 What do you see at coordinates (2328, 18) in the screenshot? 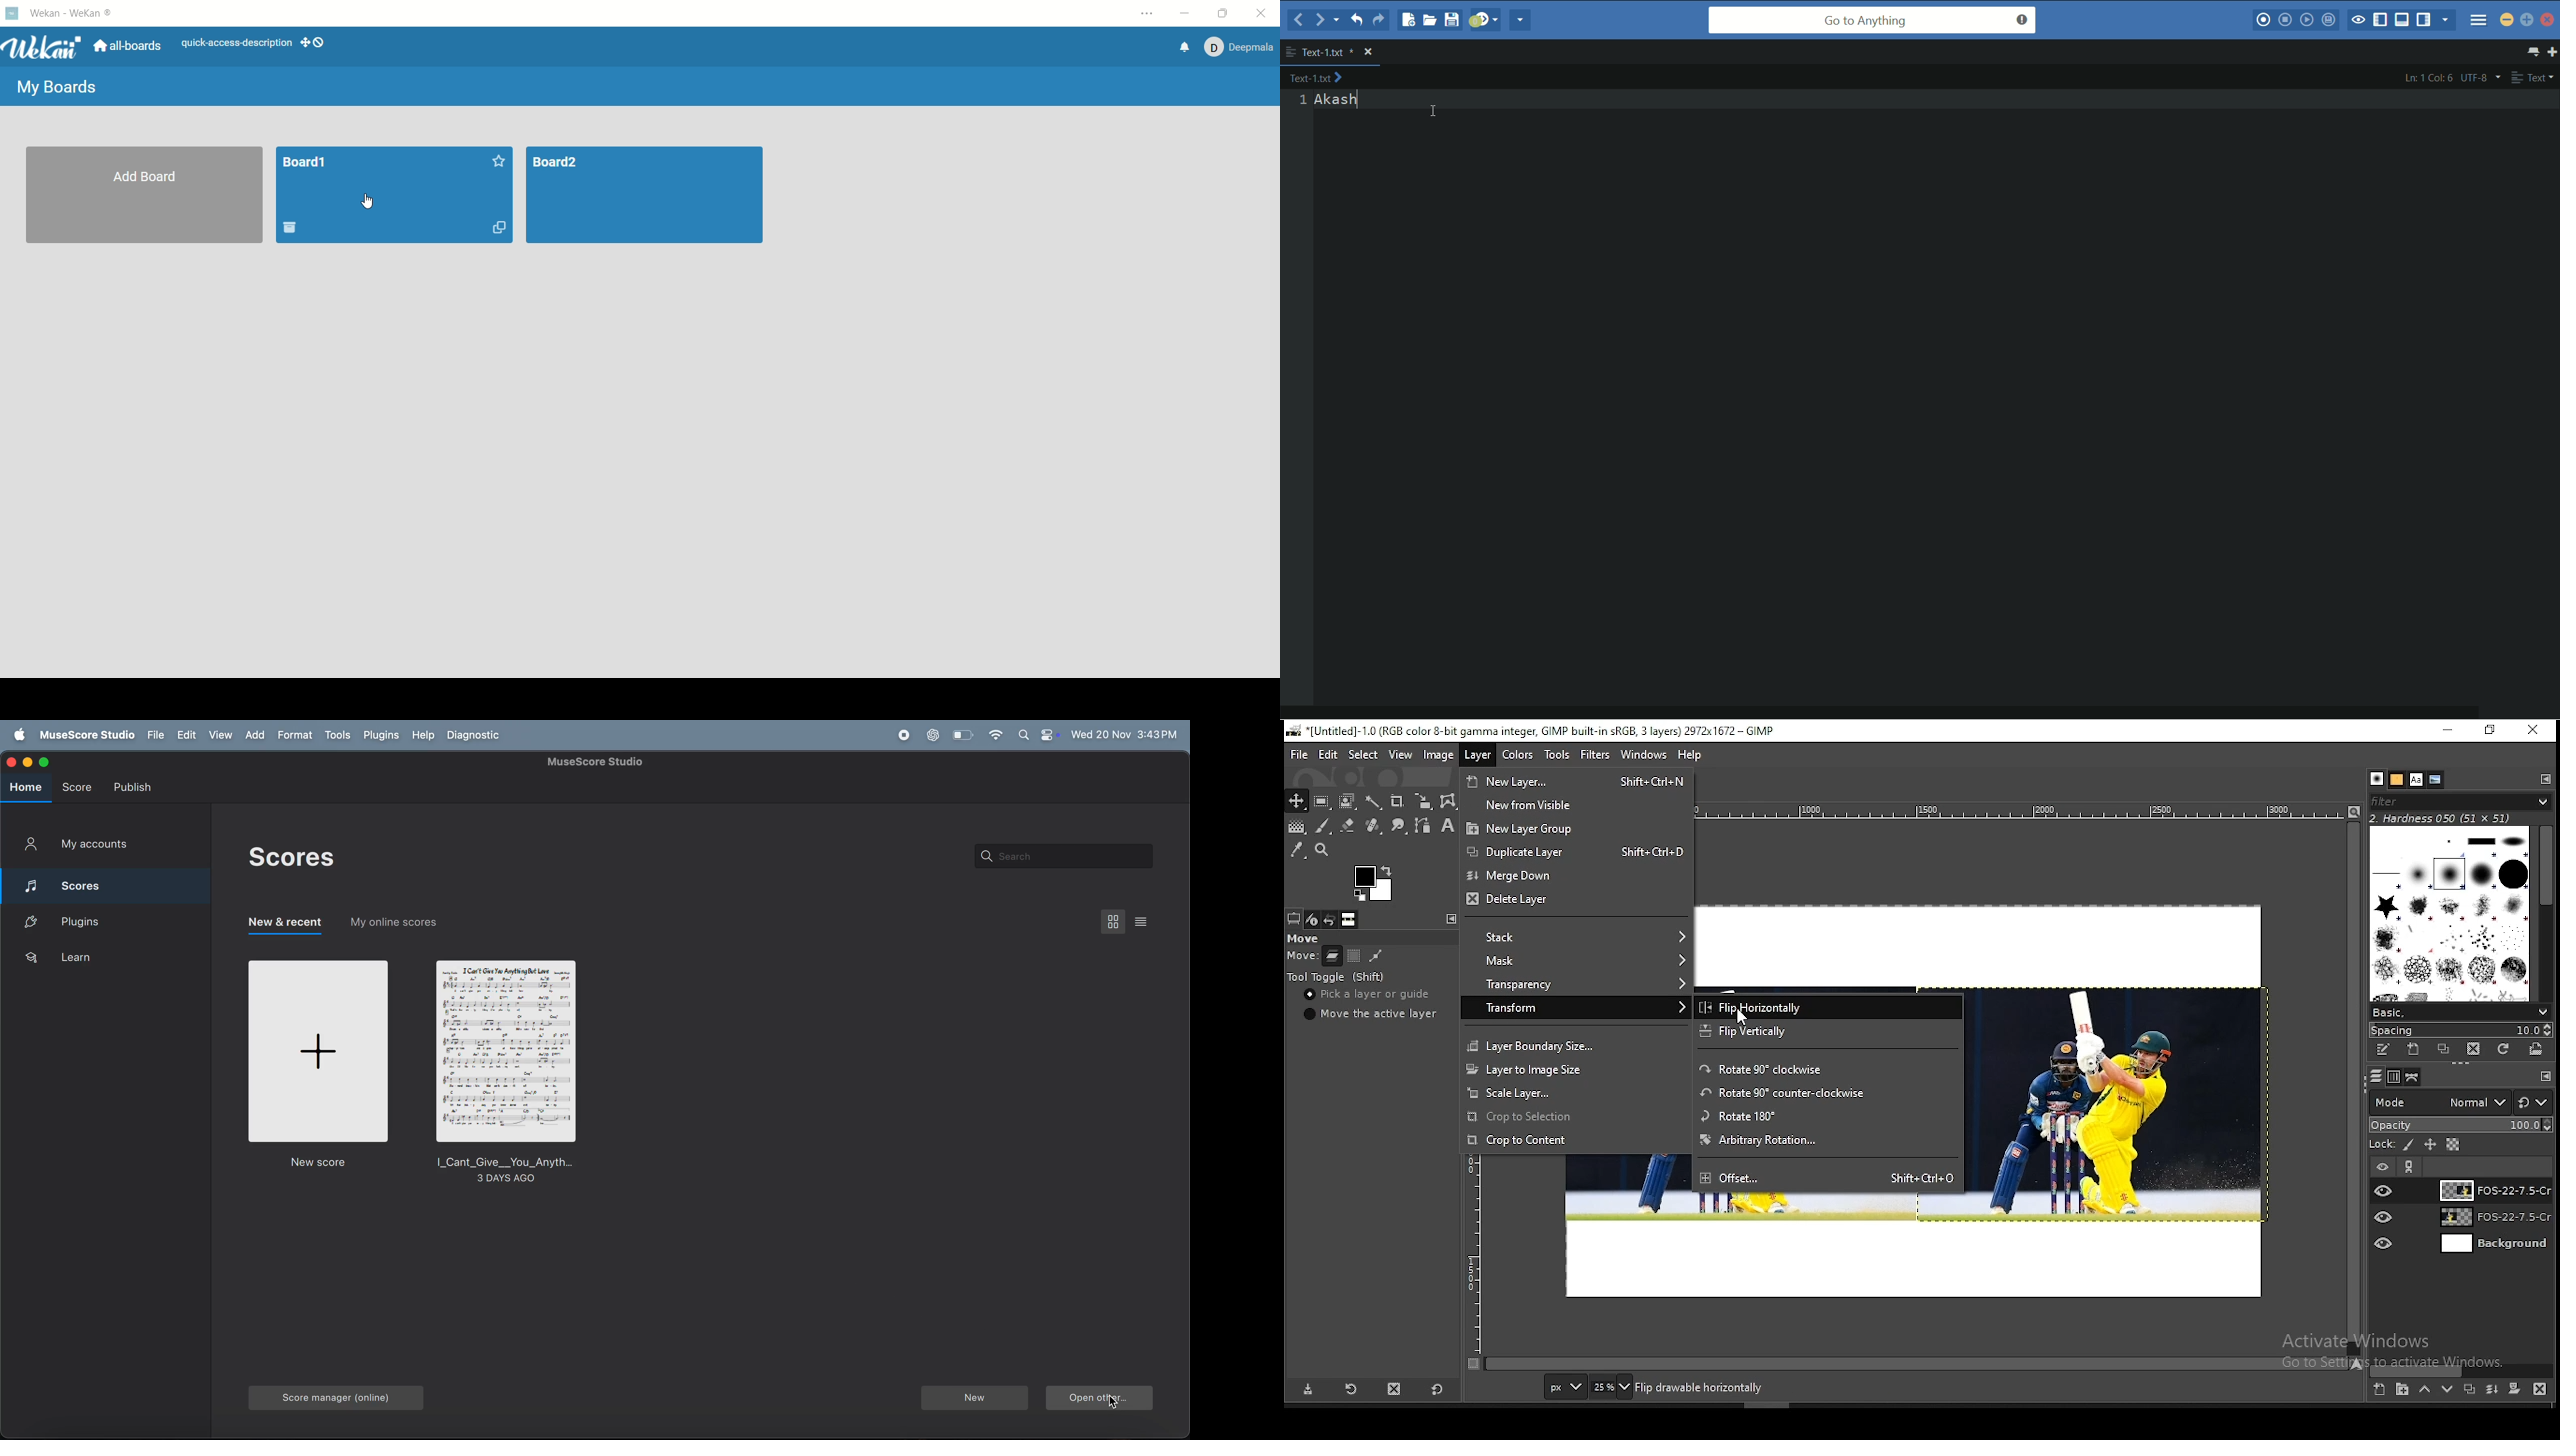
I see `save macro to toolbox` at bounding box center [2328, 18].